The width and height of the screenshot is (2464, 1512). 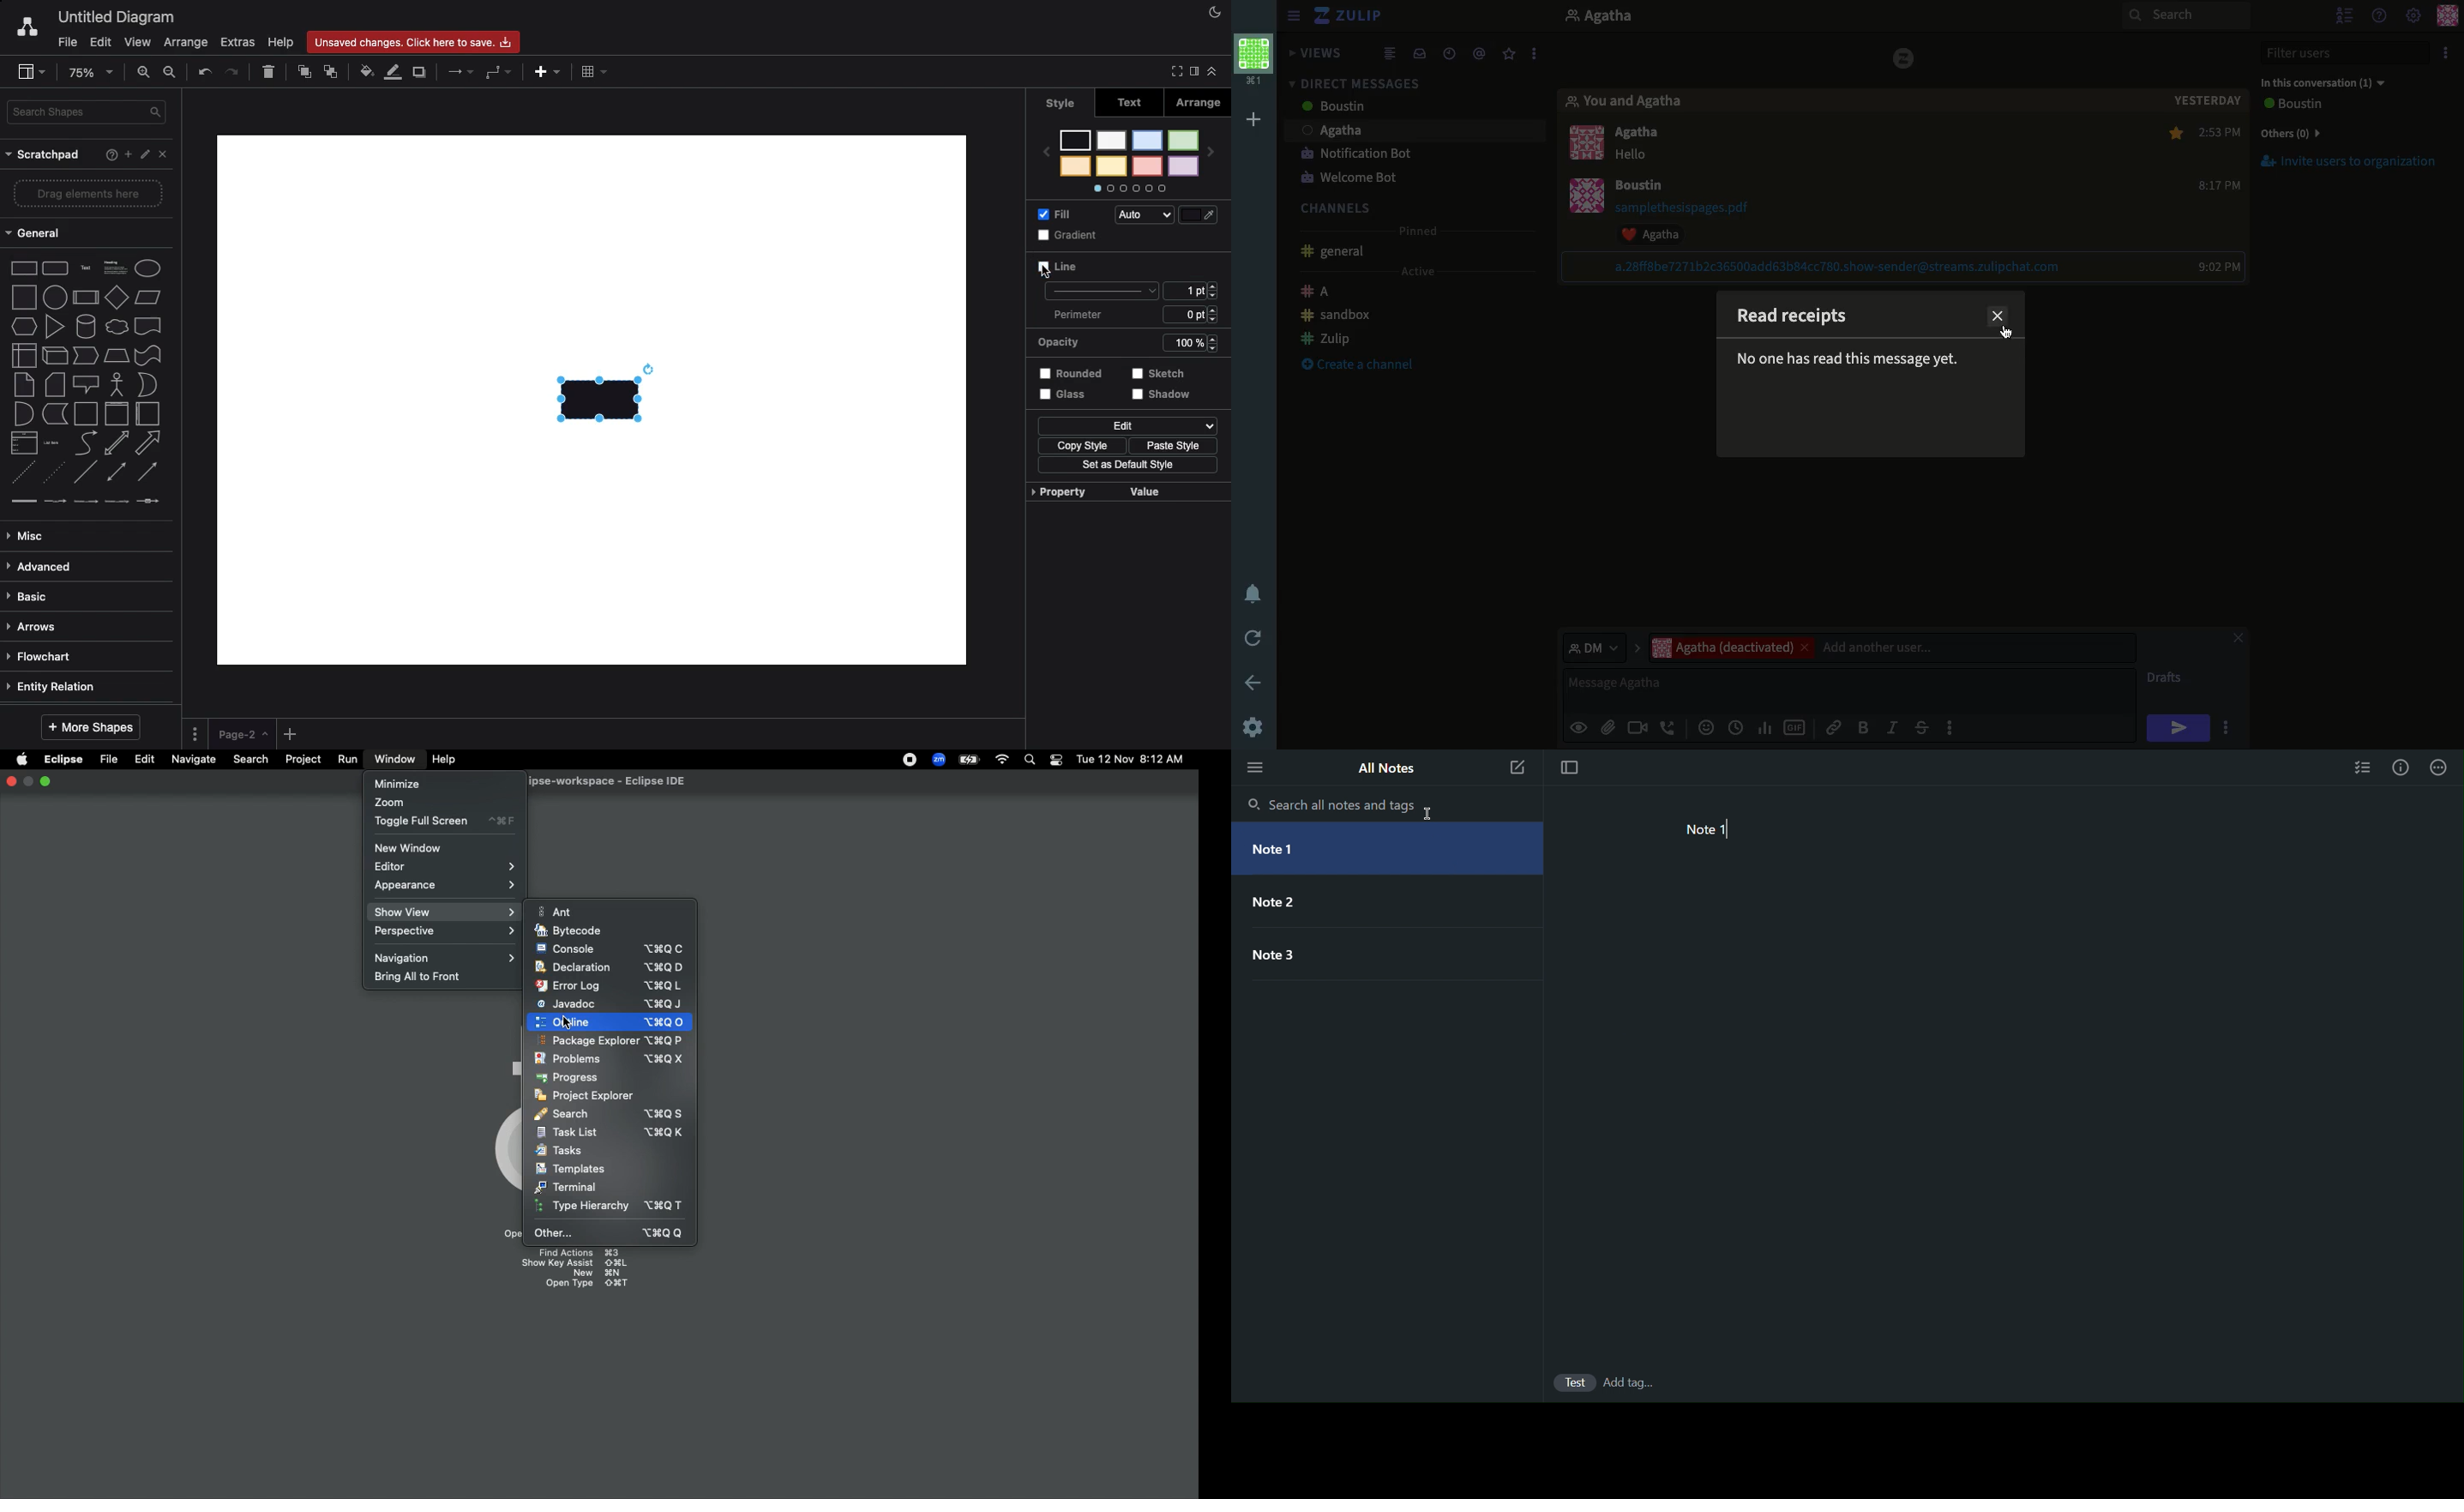 I want to click on Users, so click(x=1645, y=135).